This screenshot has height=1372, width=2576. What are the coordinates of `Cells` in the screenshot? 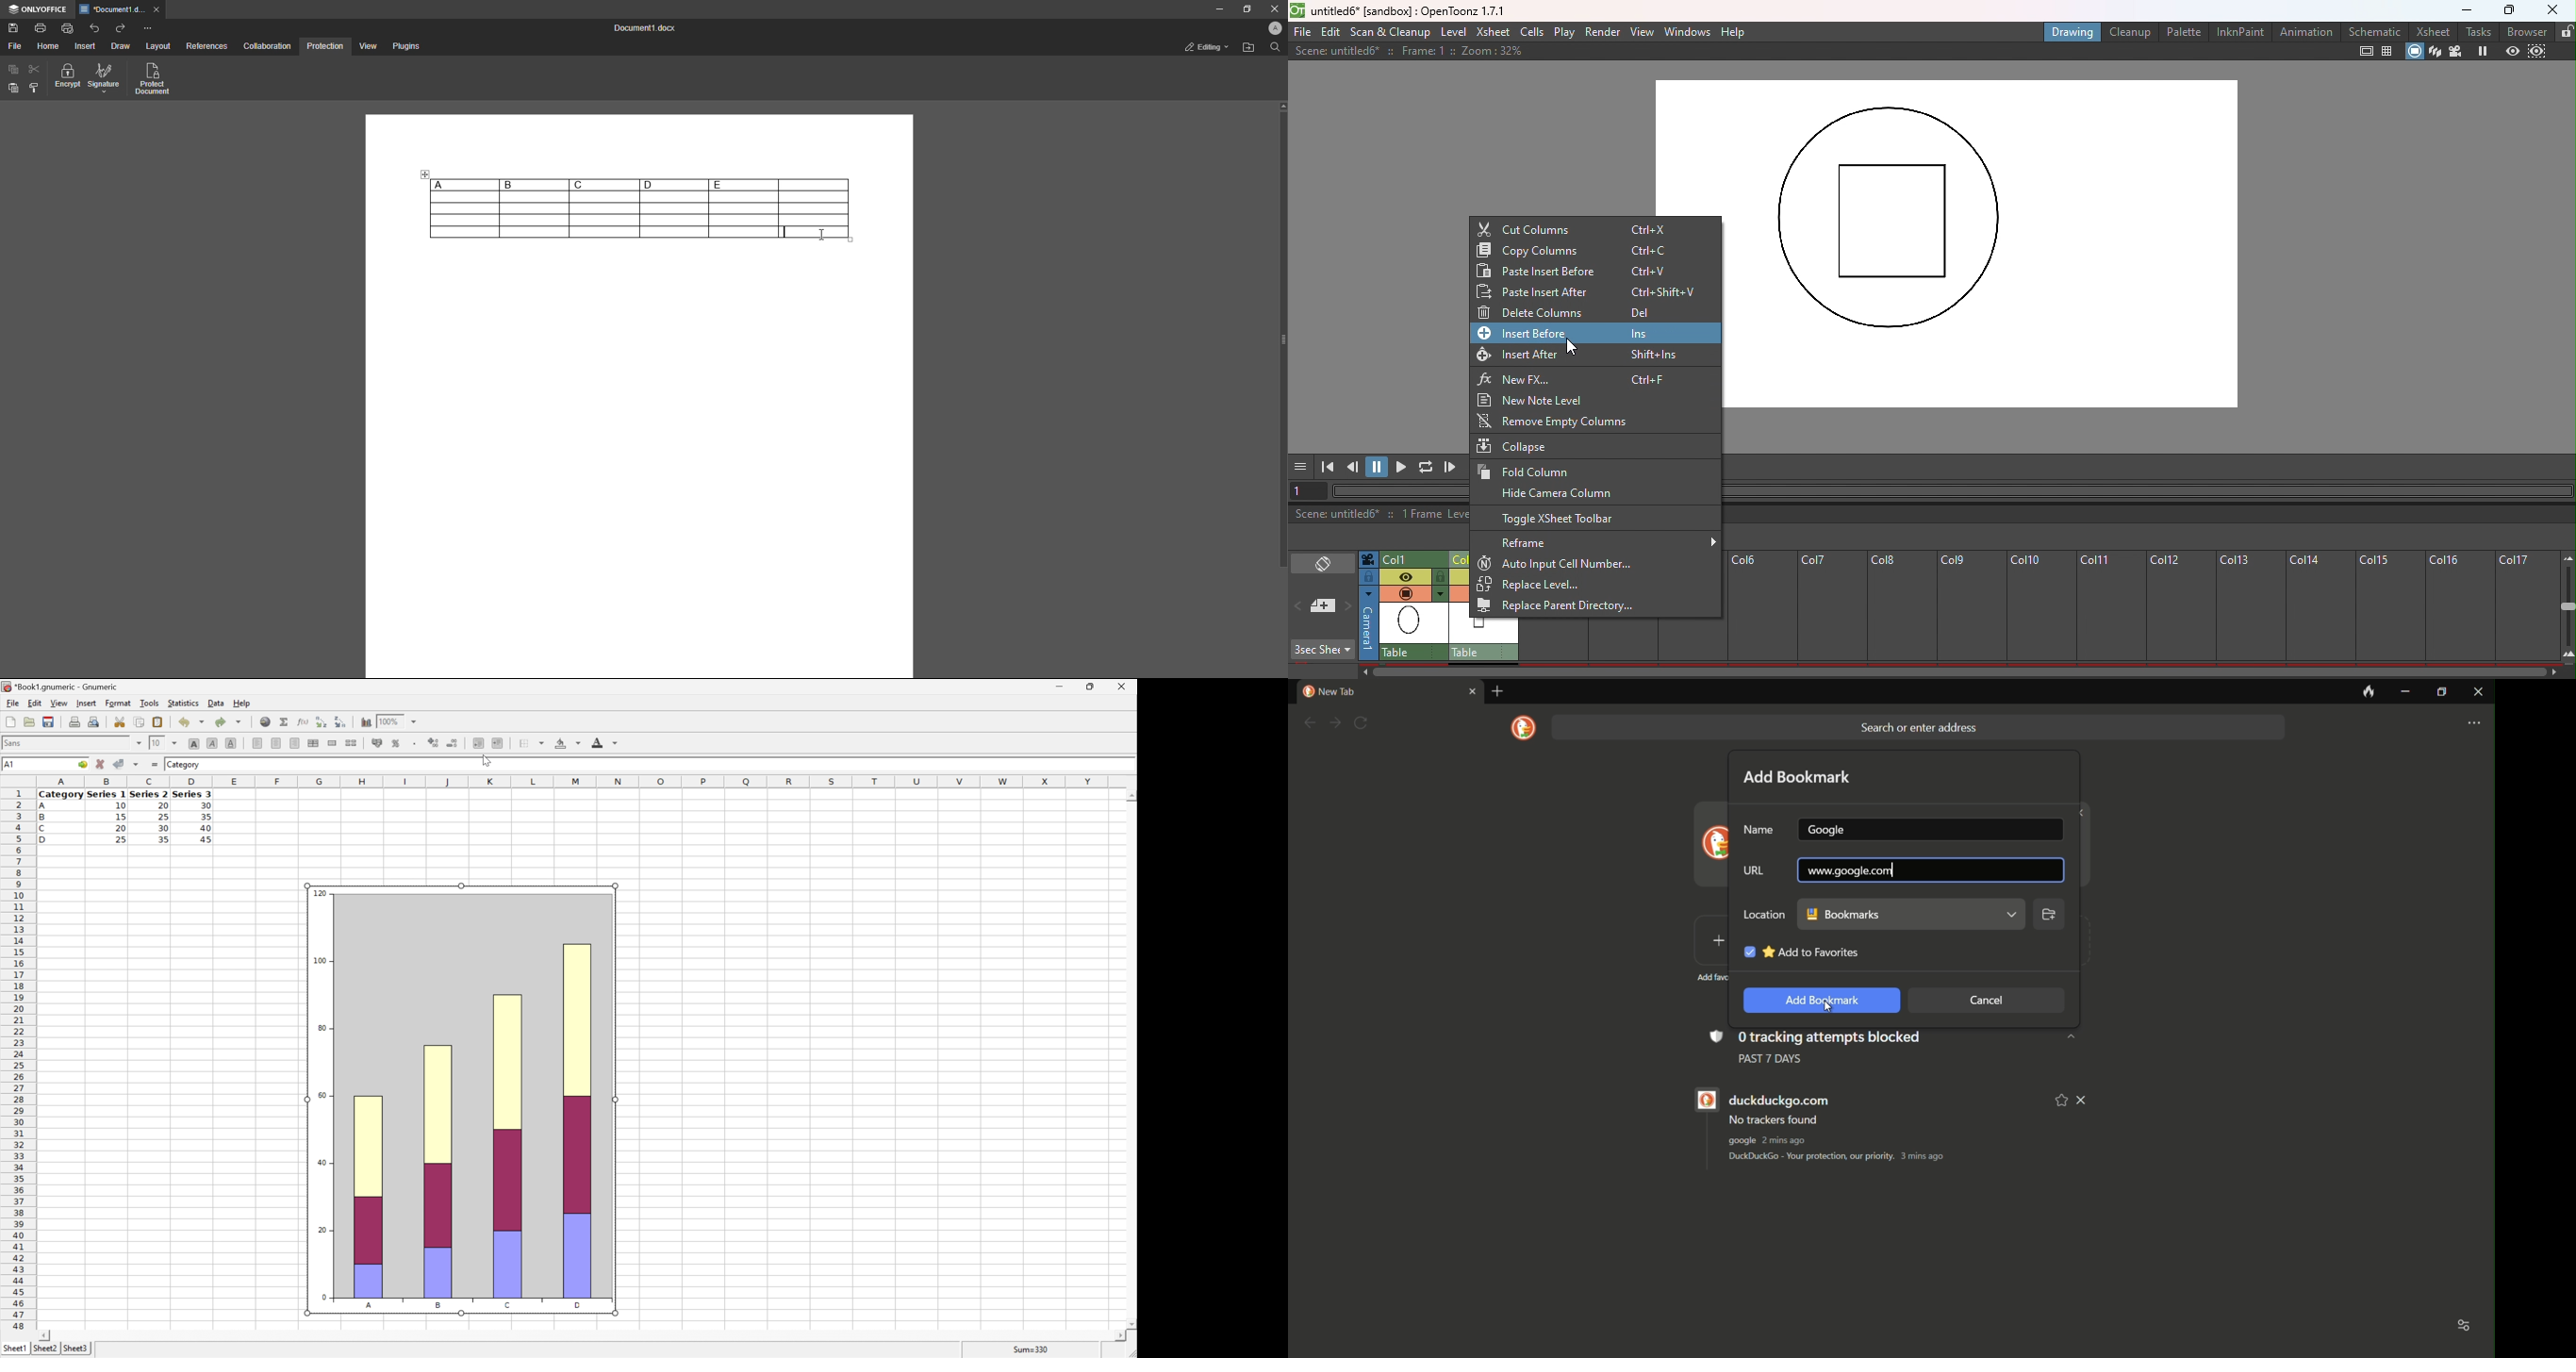 It's located at (598, 216).